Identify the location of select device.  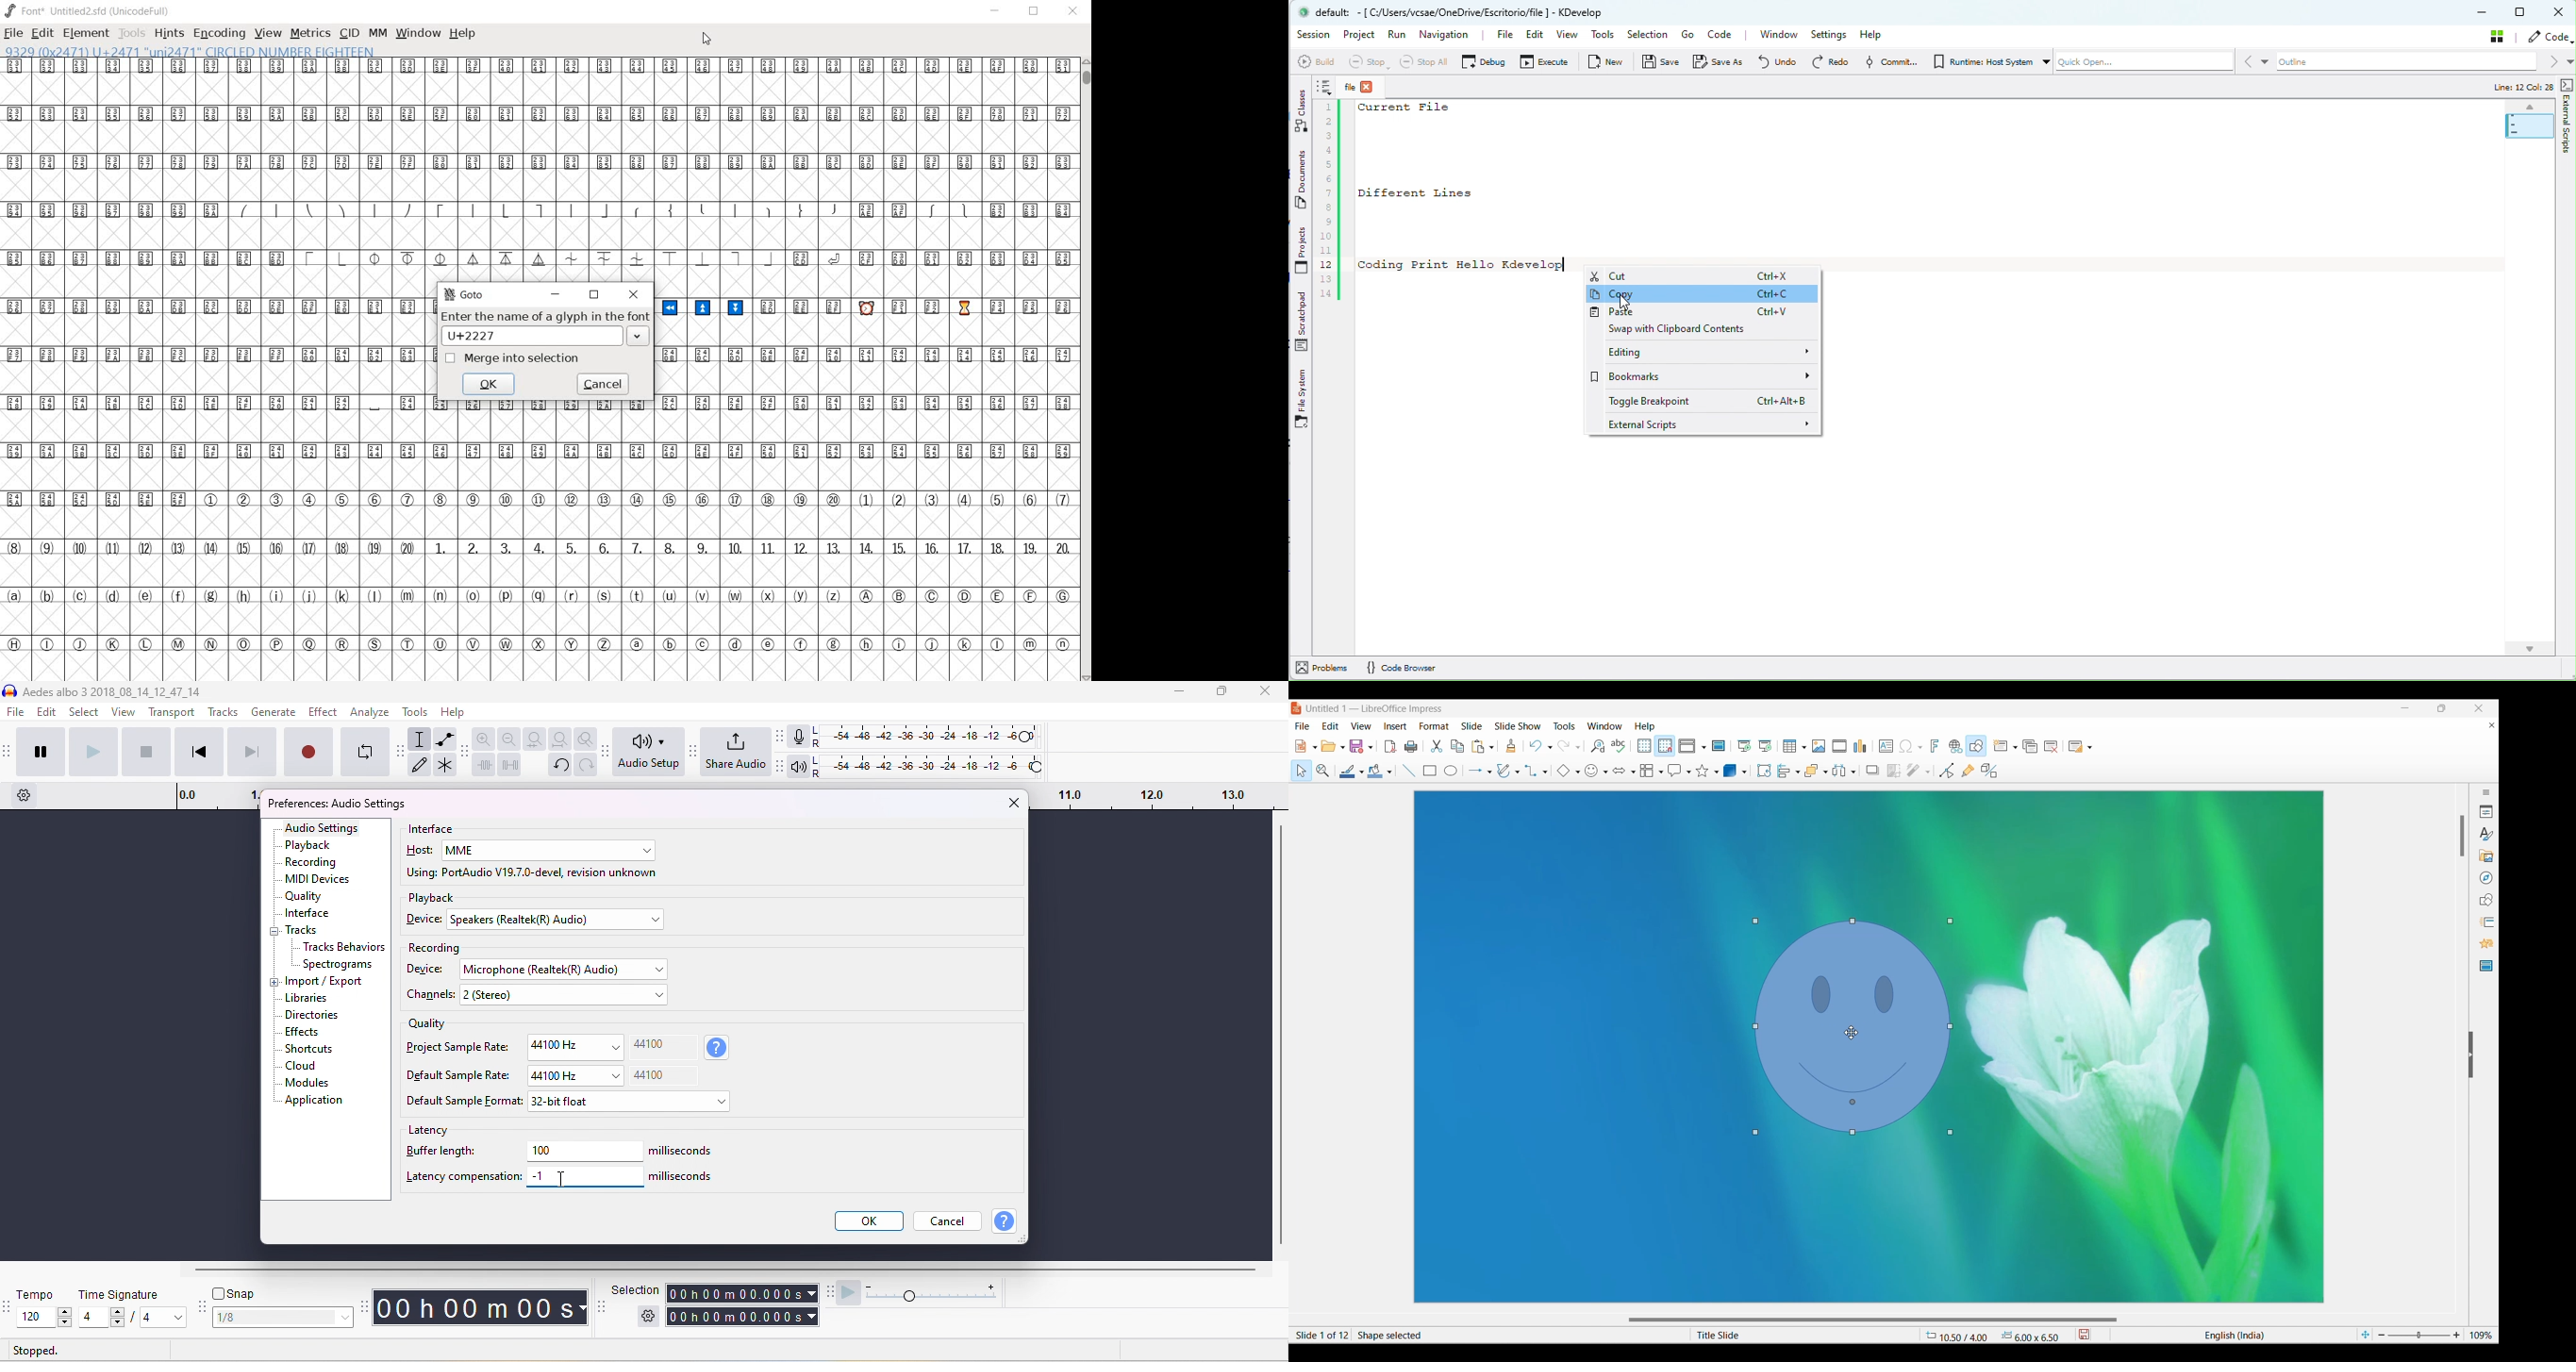
(557, 921).